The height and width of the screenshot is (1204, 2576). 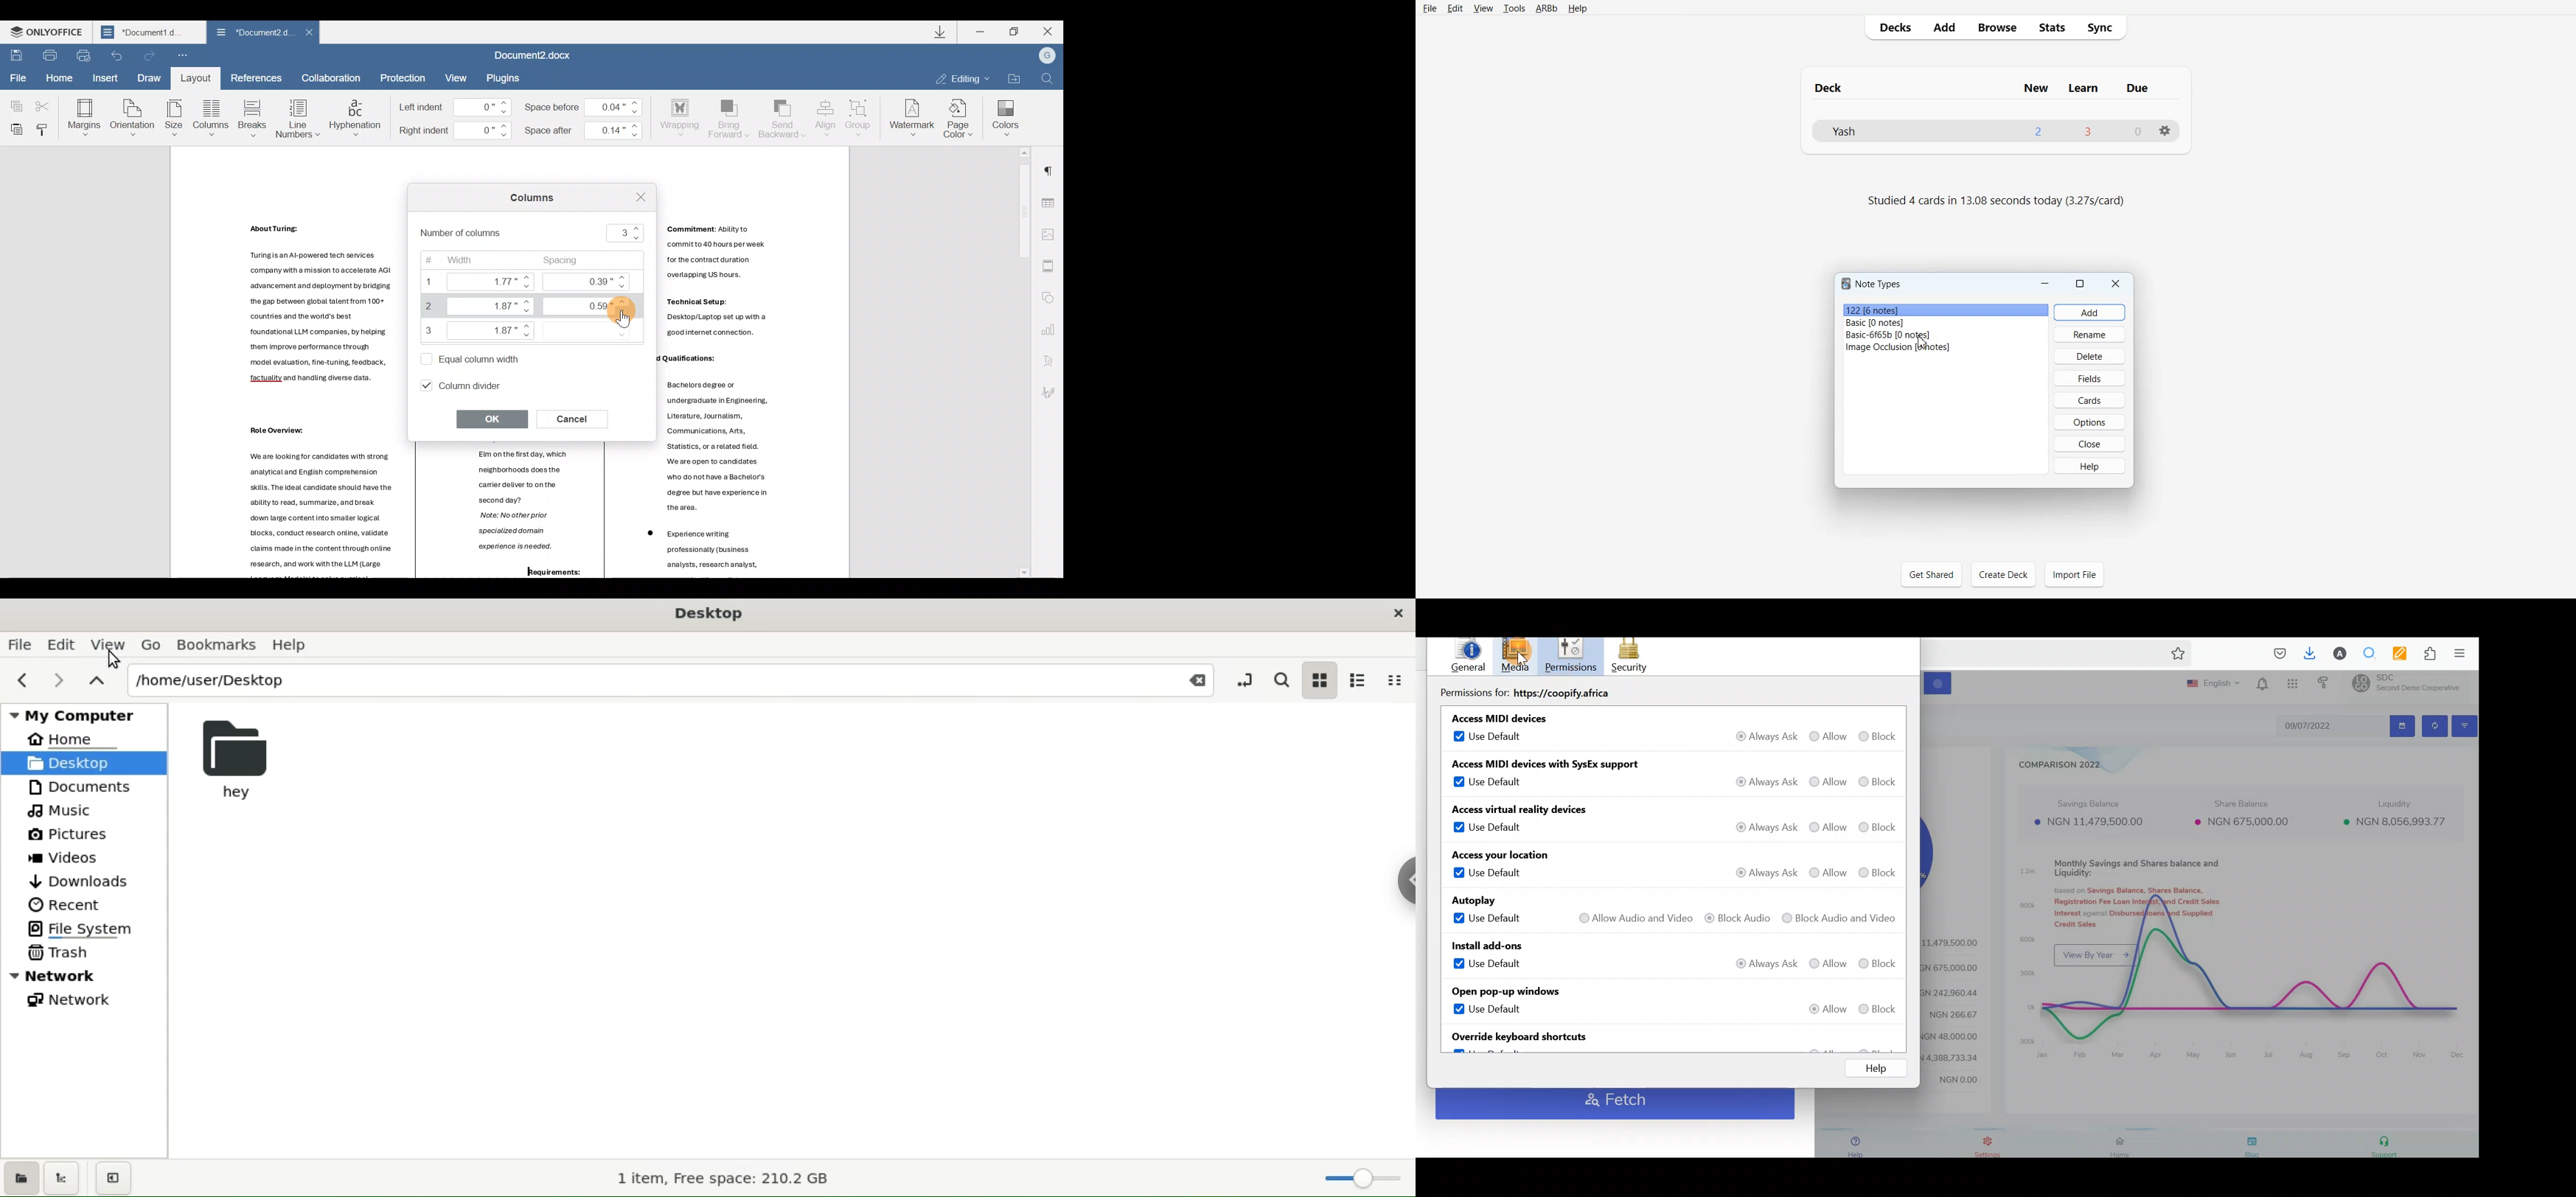 What do you see at coordinates (1829, 964) in the screenshot?
I see `Allow` at bounding box center [1829, 964].